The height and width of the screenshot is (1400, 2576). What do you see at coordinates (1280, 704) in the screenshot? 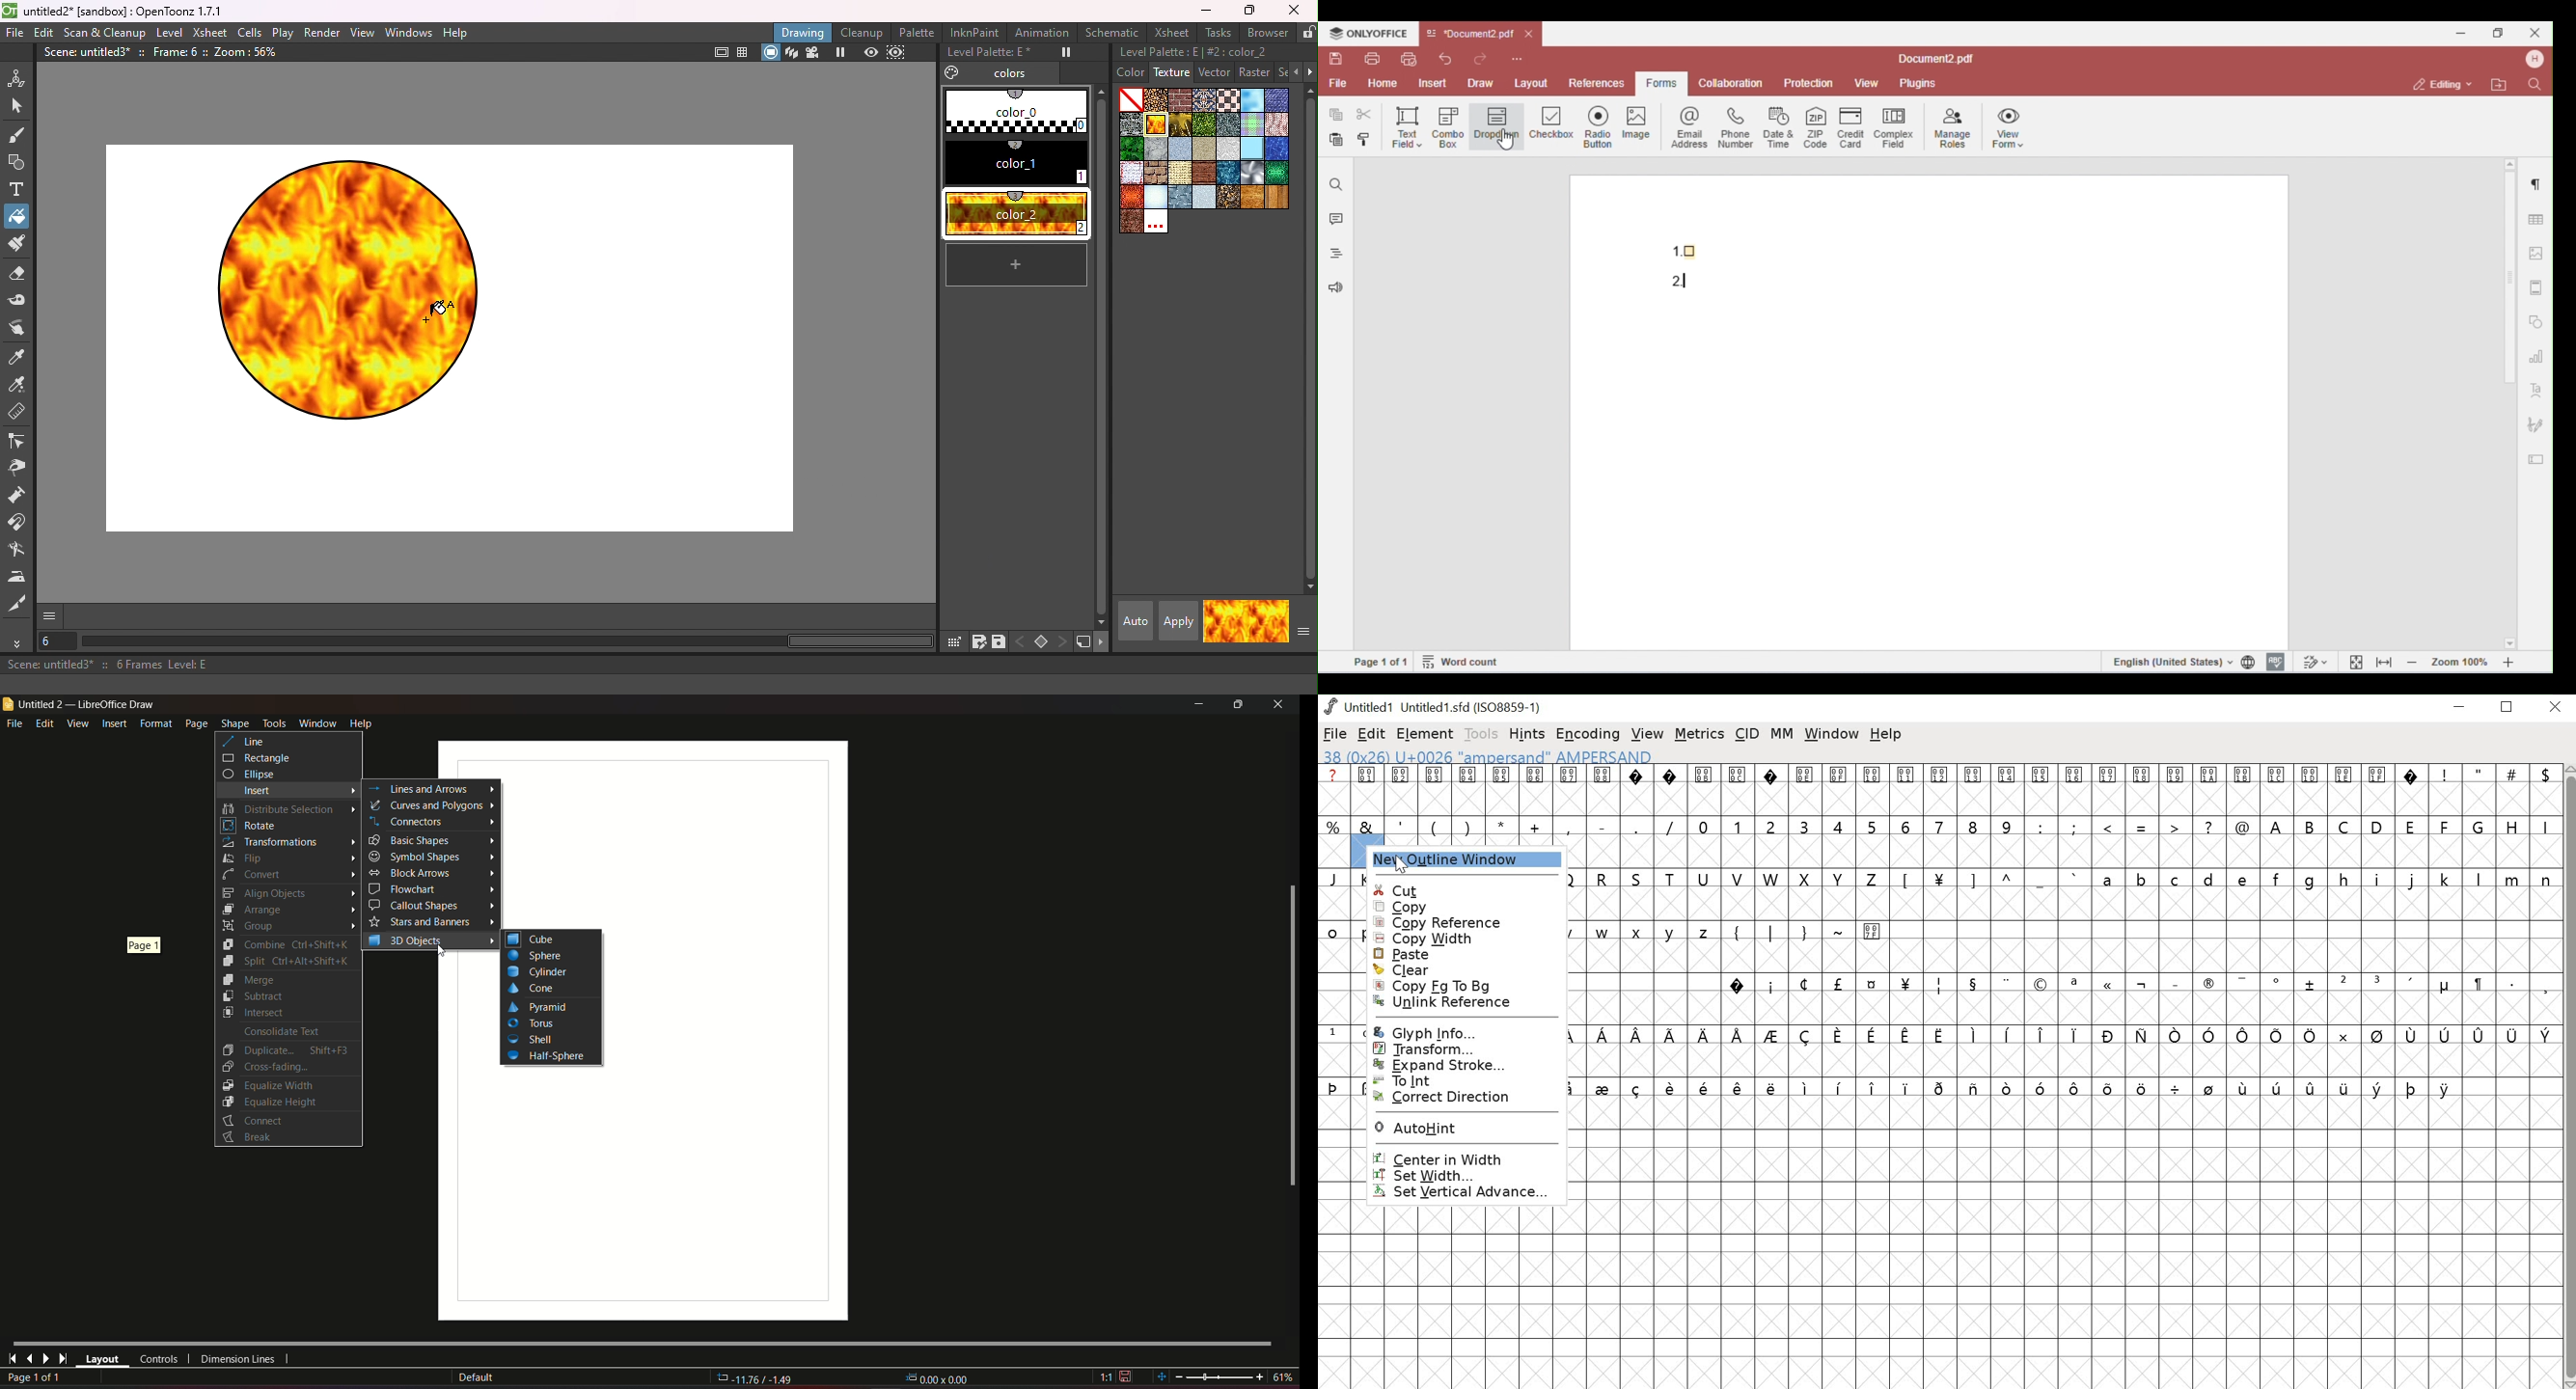
I see `close` at bounding box center [1280, 704].